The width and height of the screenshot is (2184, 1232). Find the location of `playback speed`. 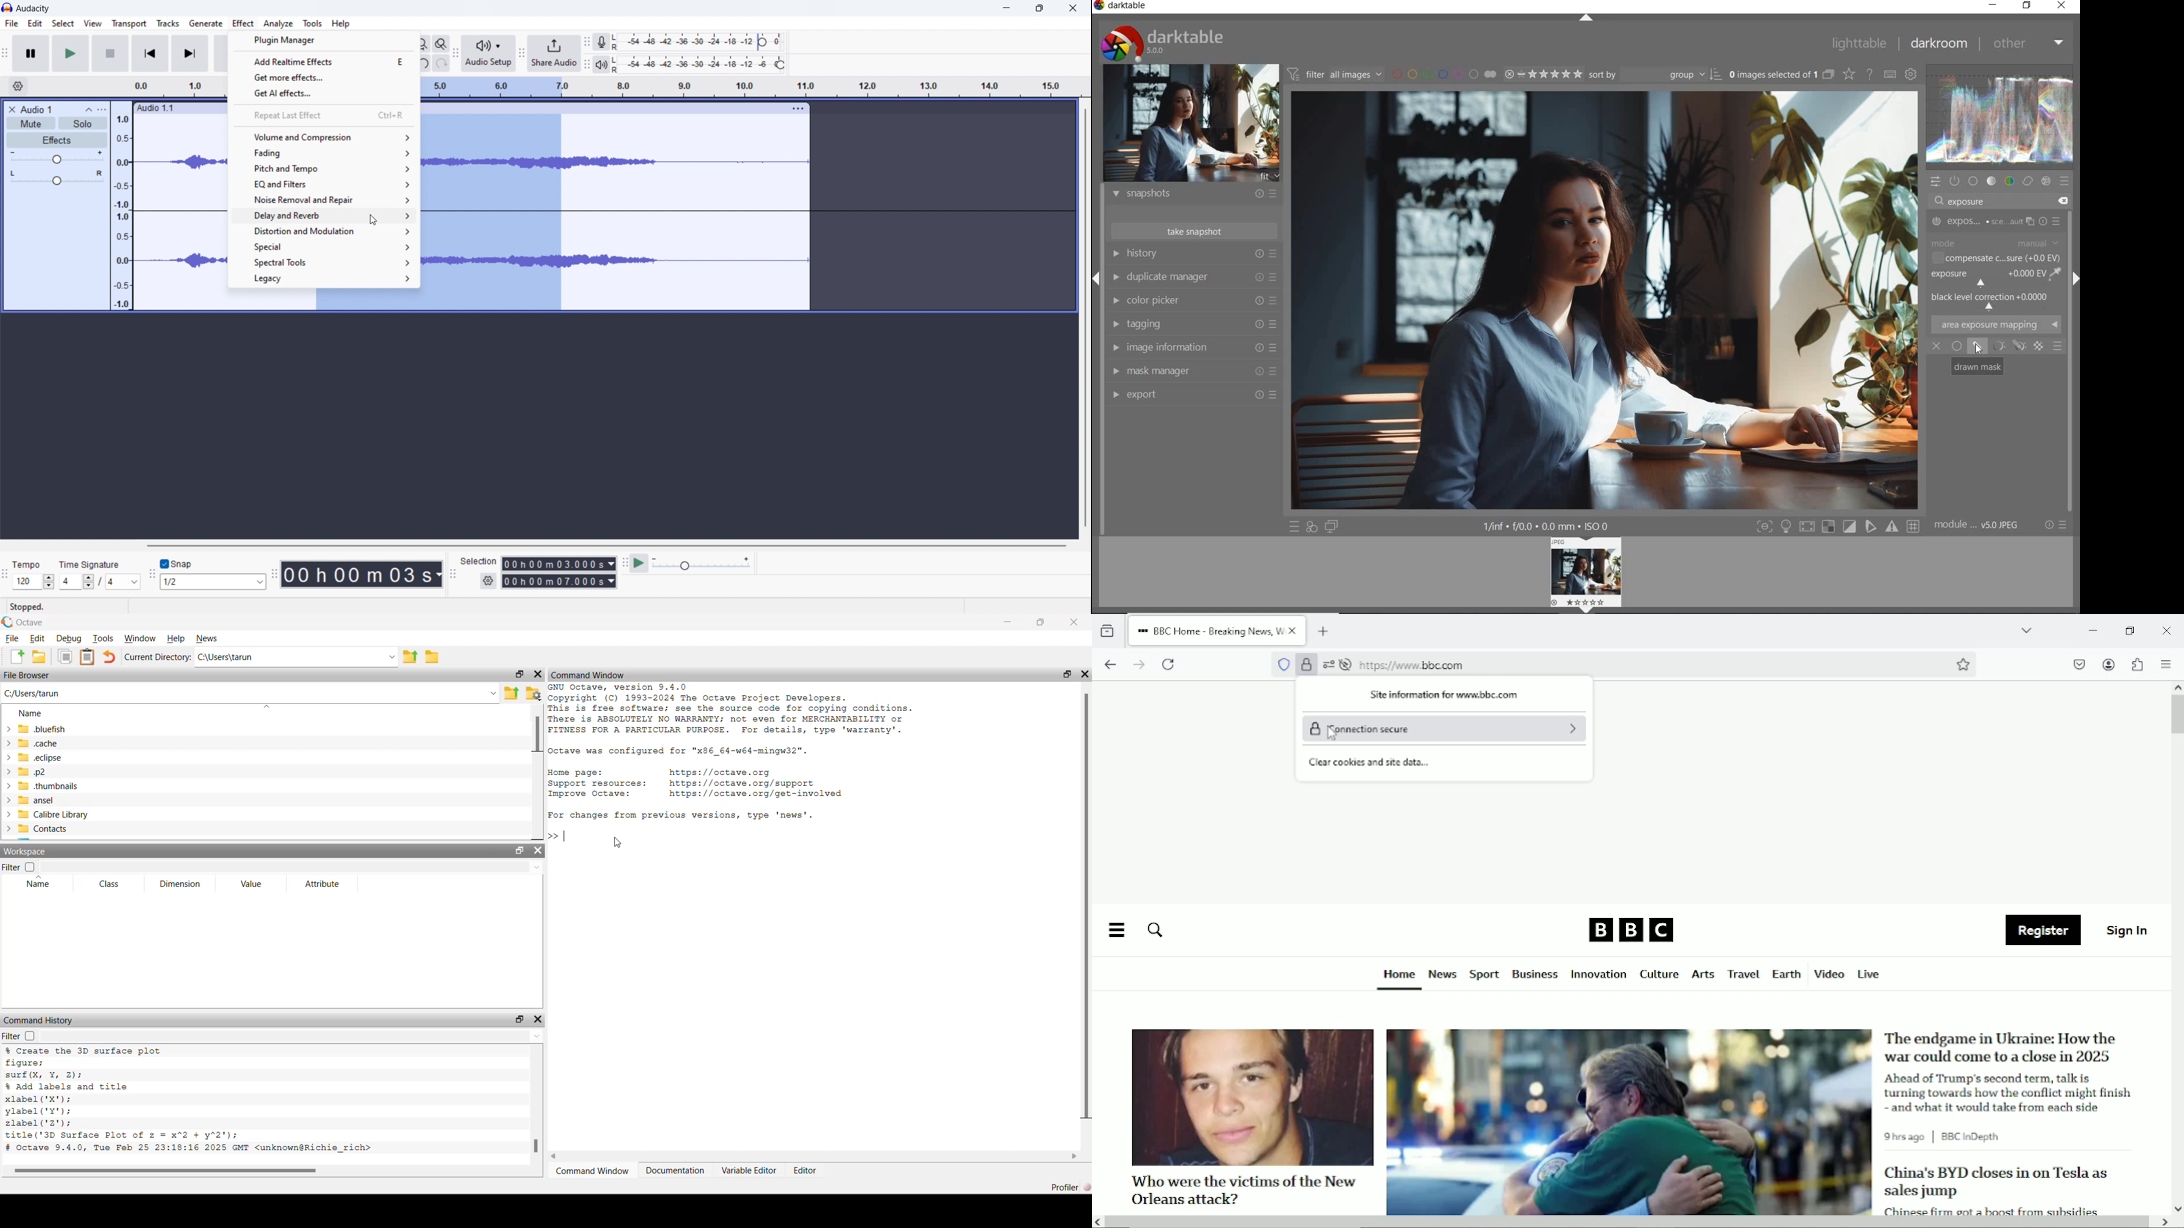

playback speed is located at coordinates (701, 563).